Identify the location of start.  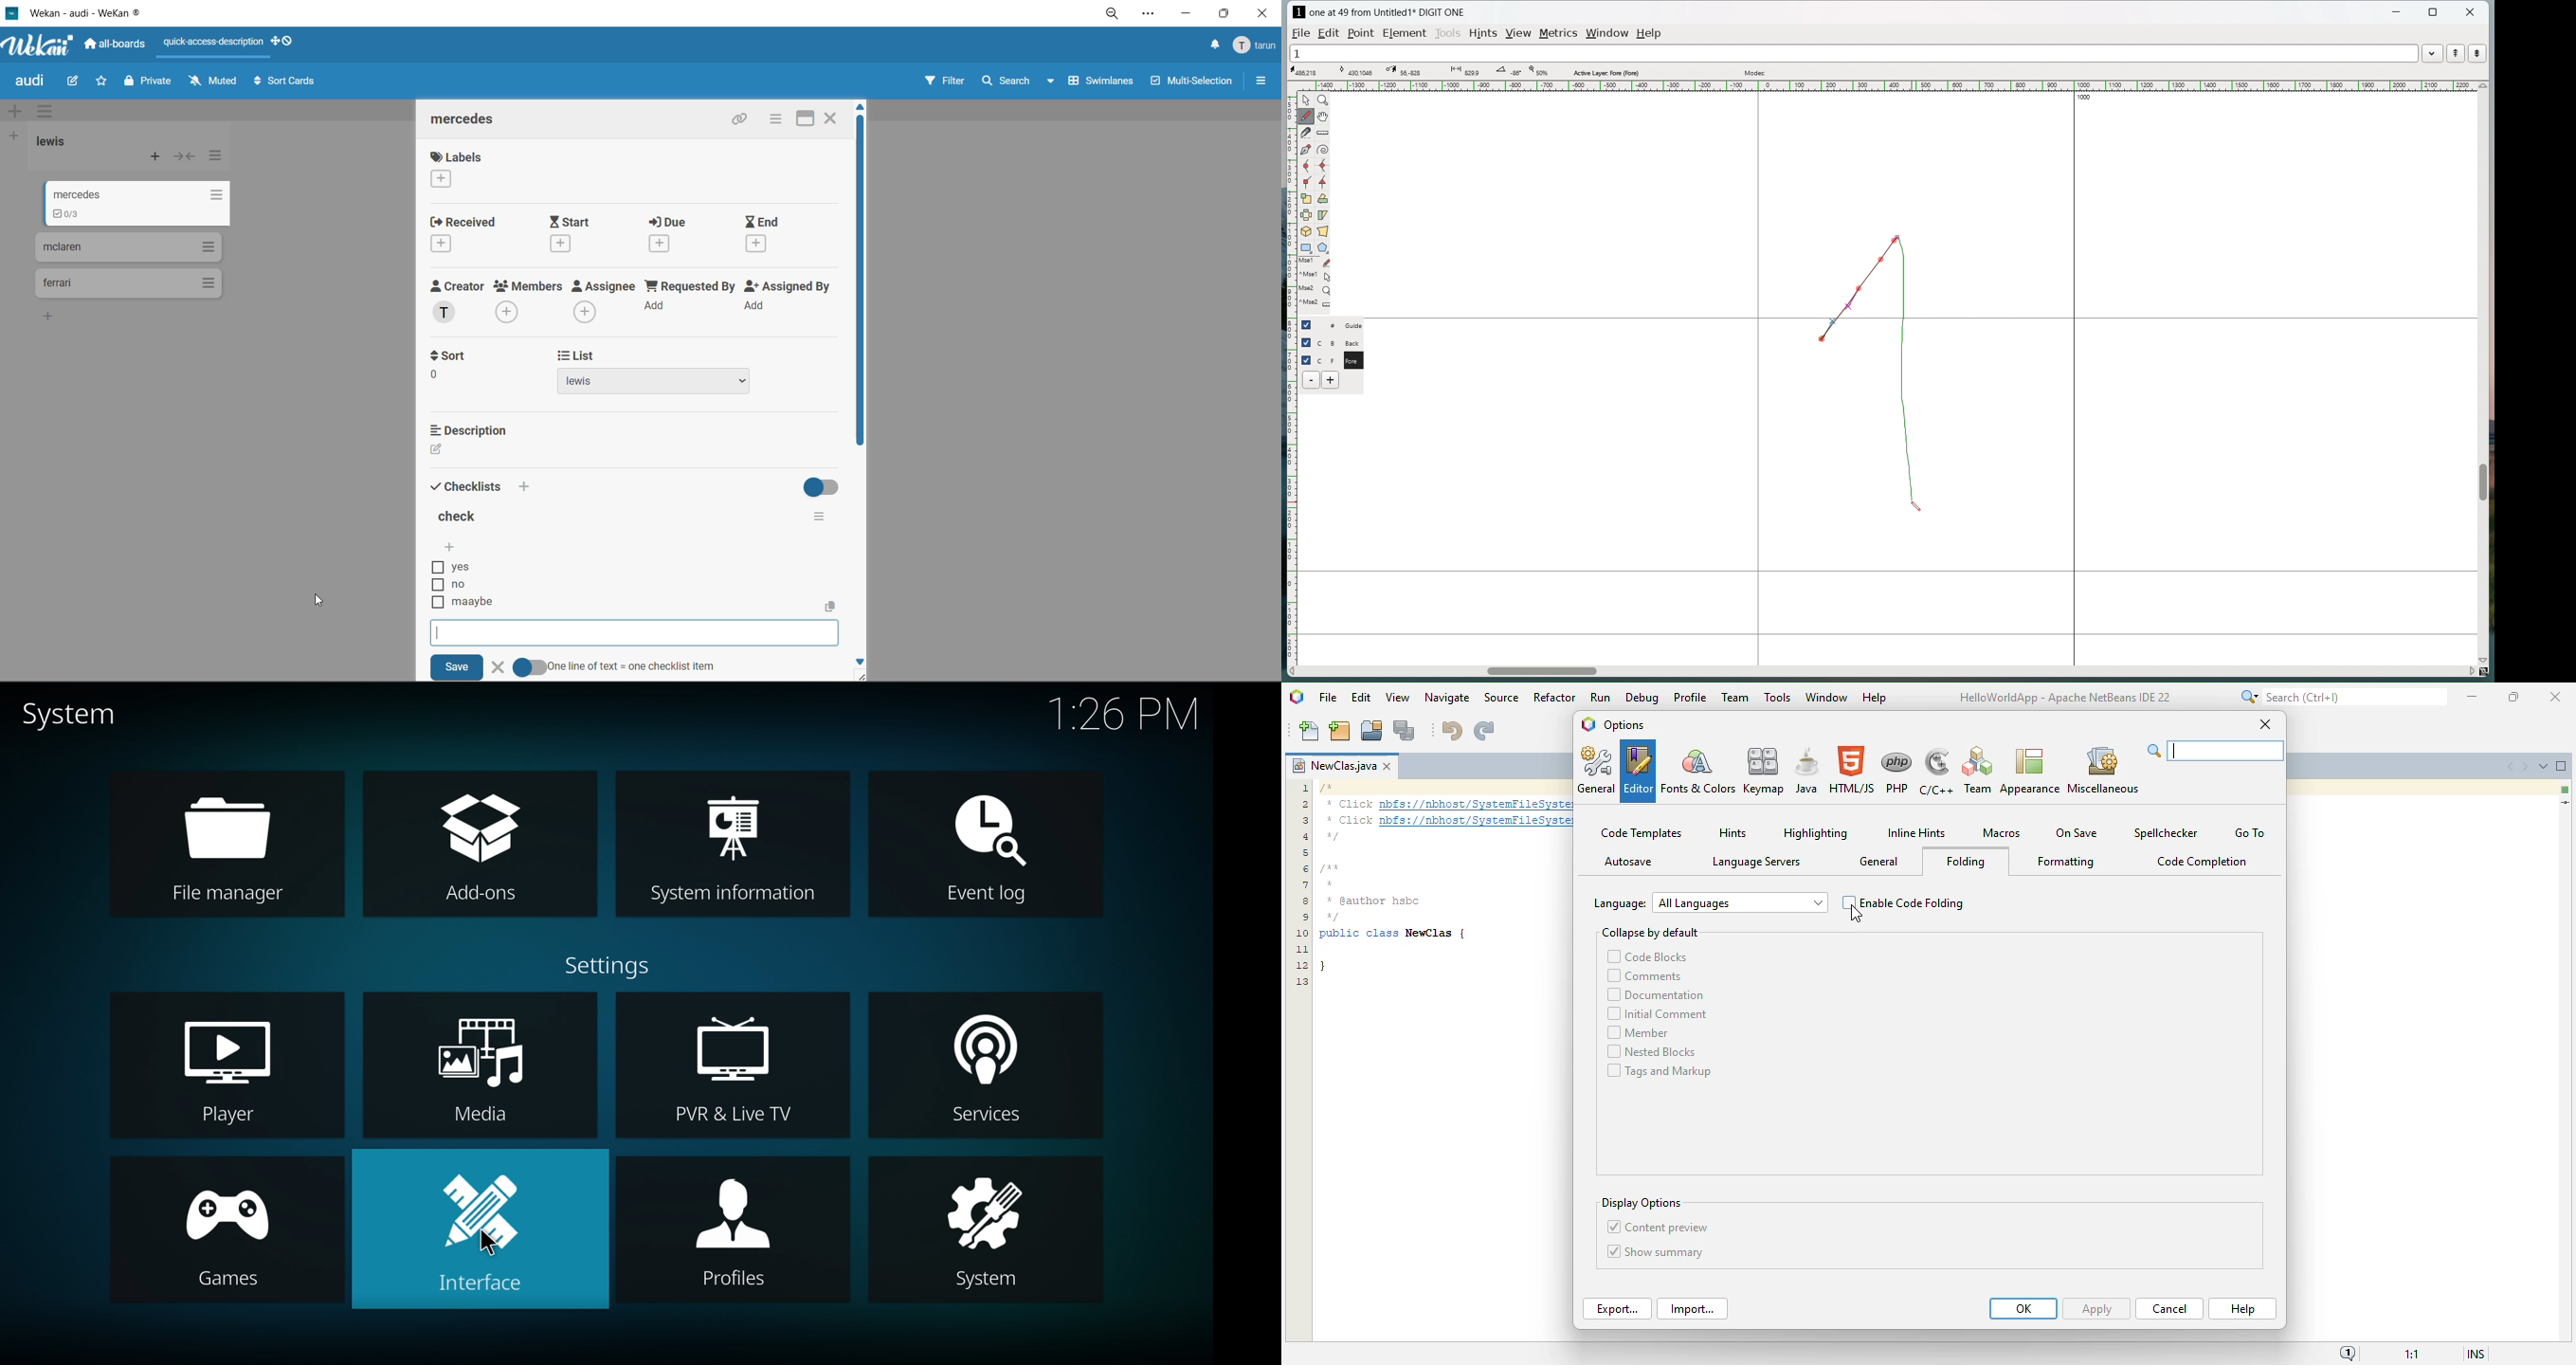
(582, 234).